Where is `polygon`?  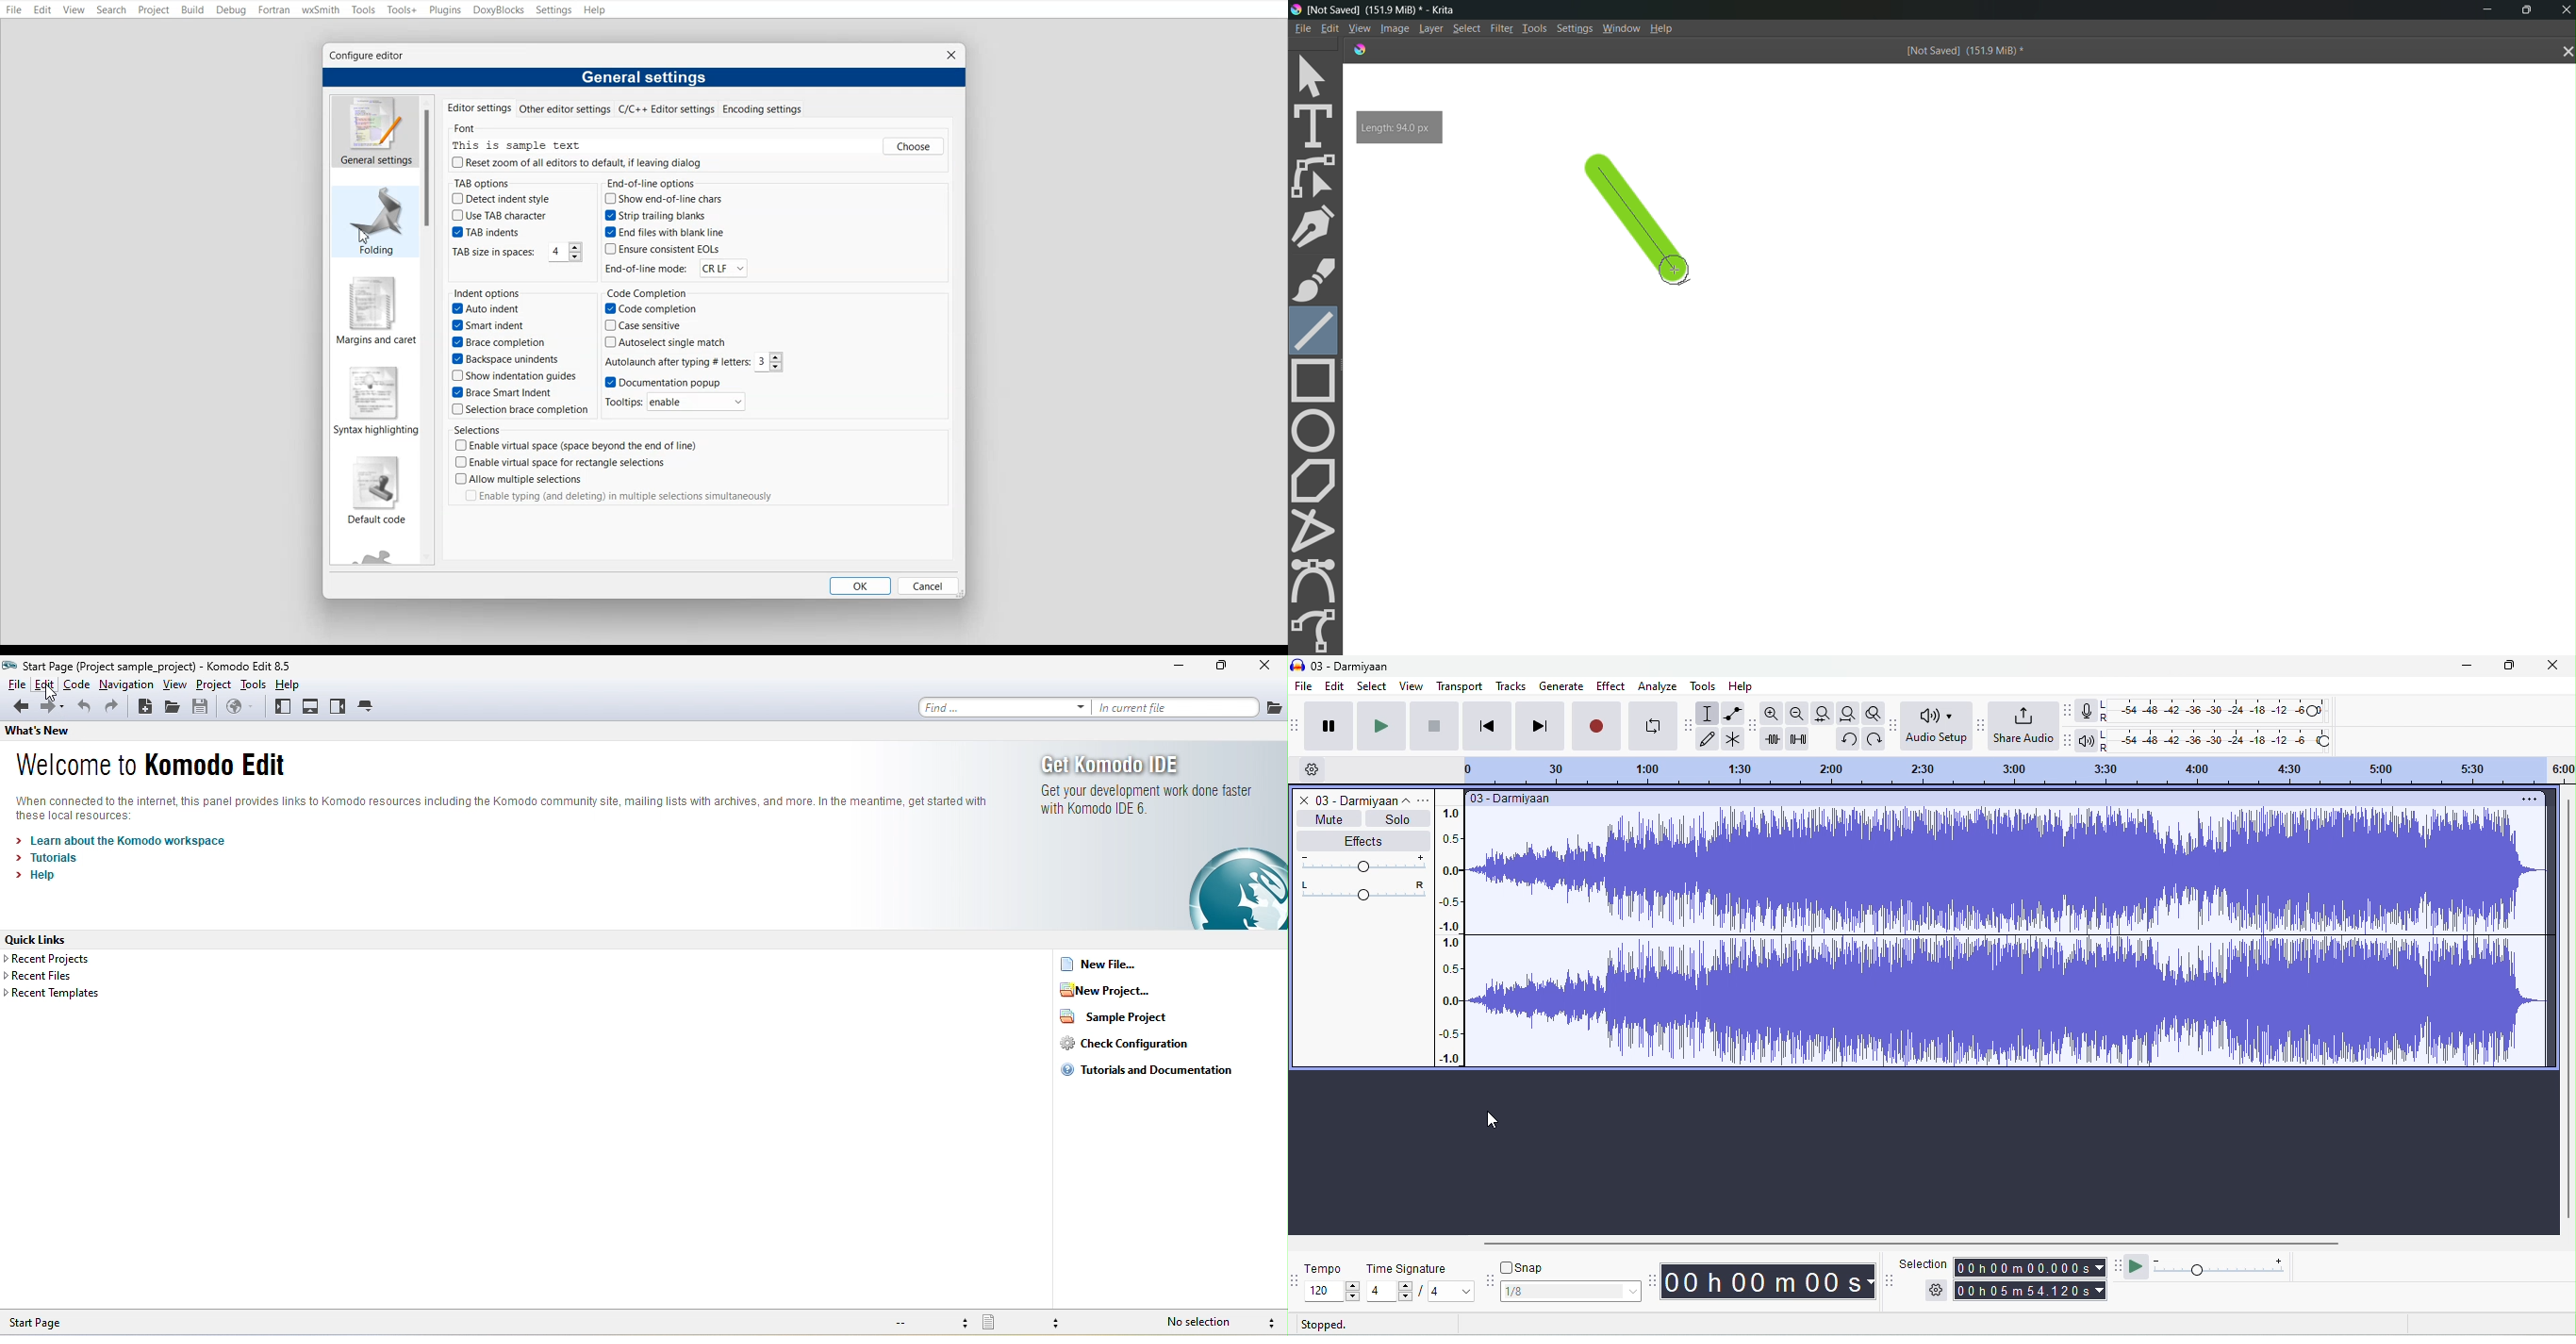
polygon is located at coordinates (1316, 479).